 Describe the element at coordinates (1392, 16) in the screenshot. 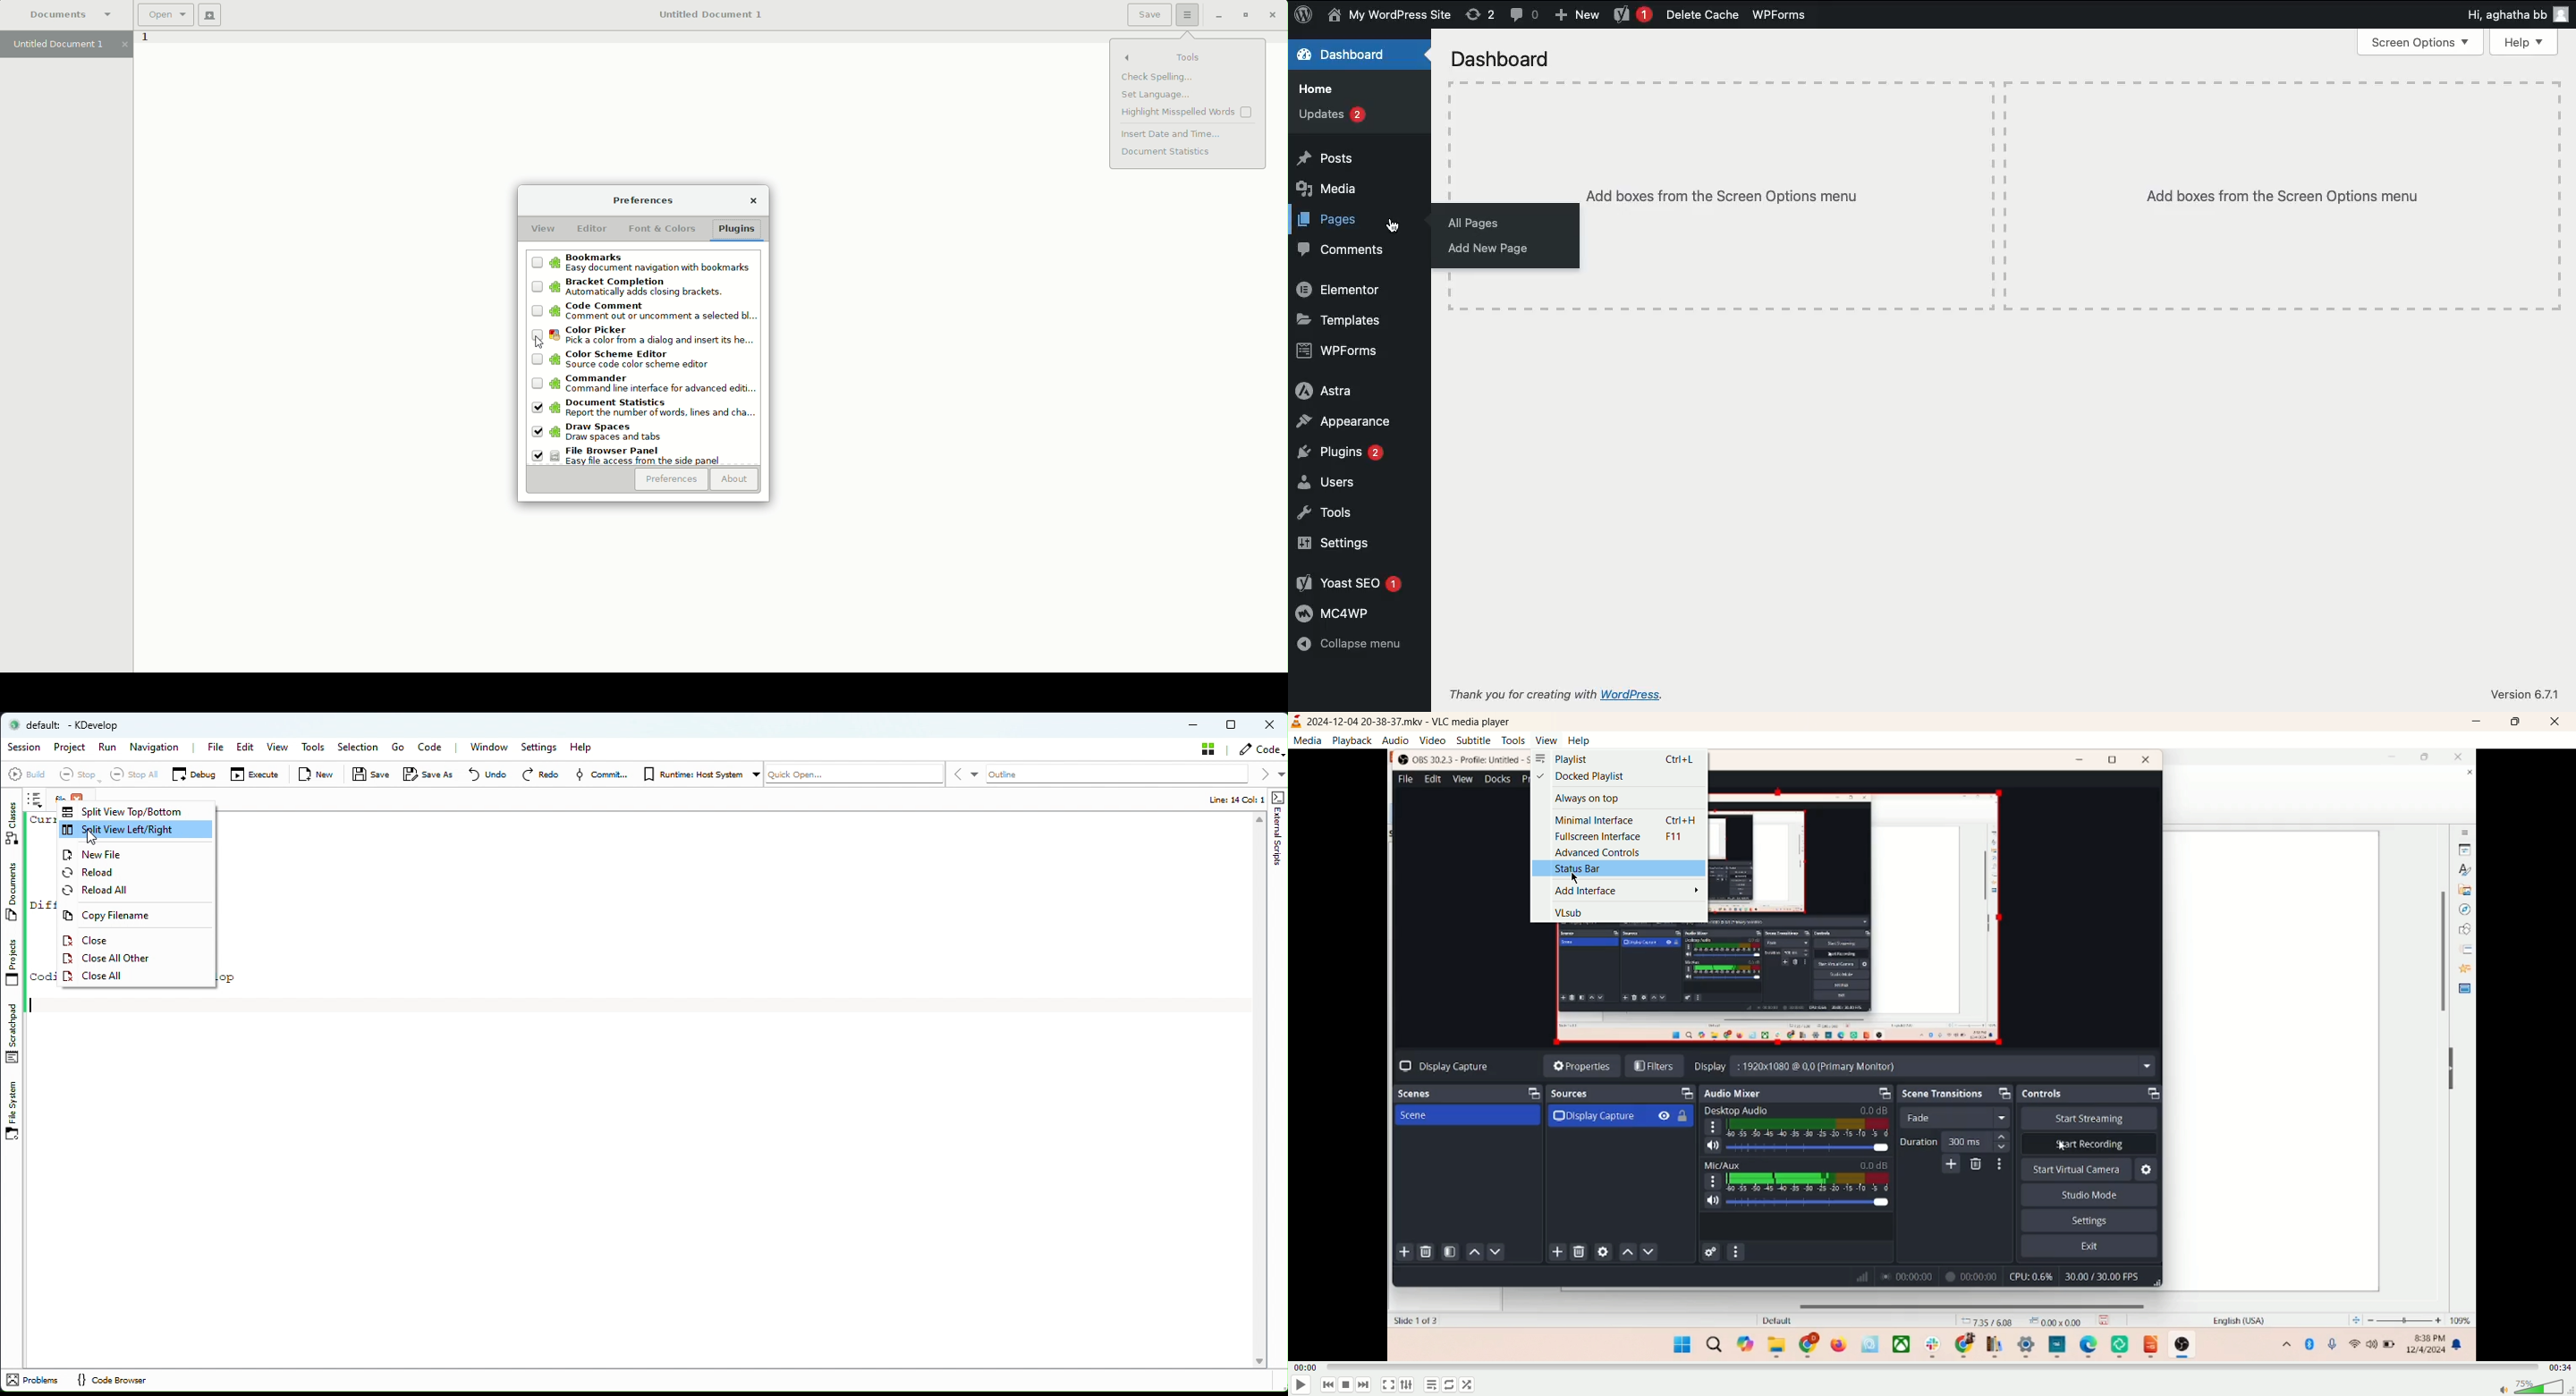

I see `My wordpress site` at that location.